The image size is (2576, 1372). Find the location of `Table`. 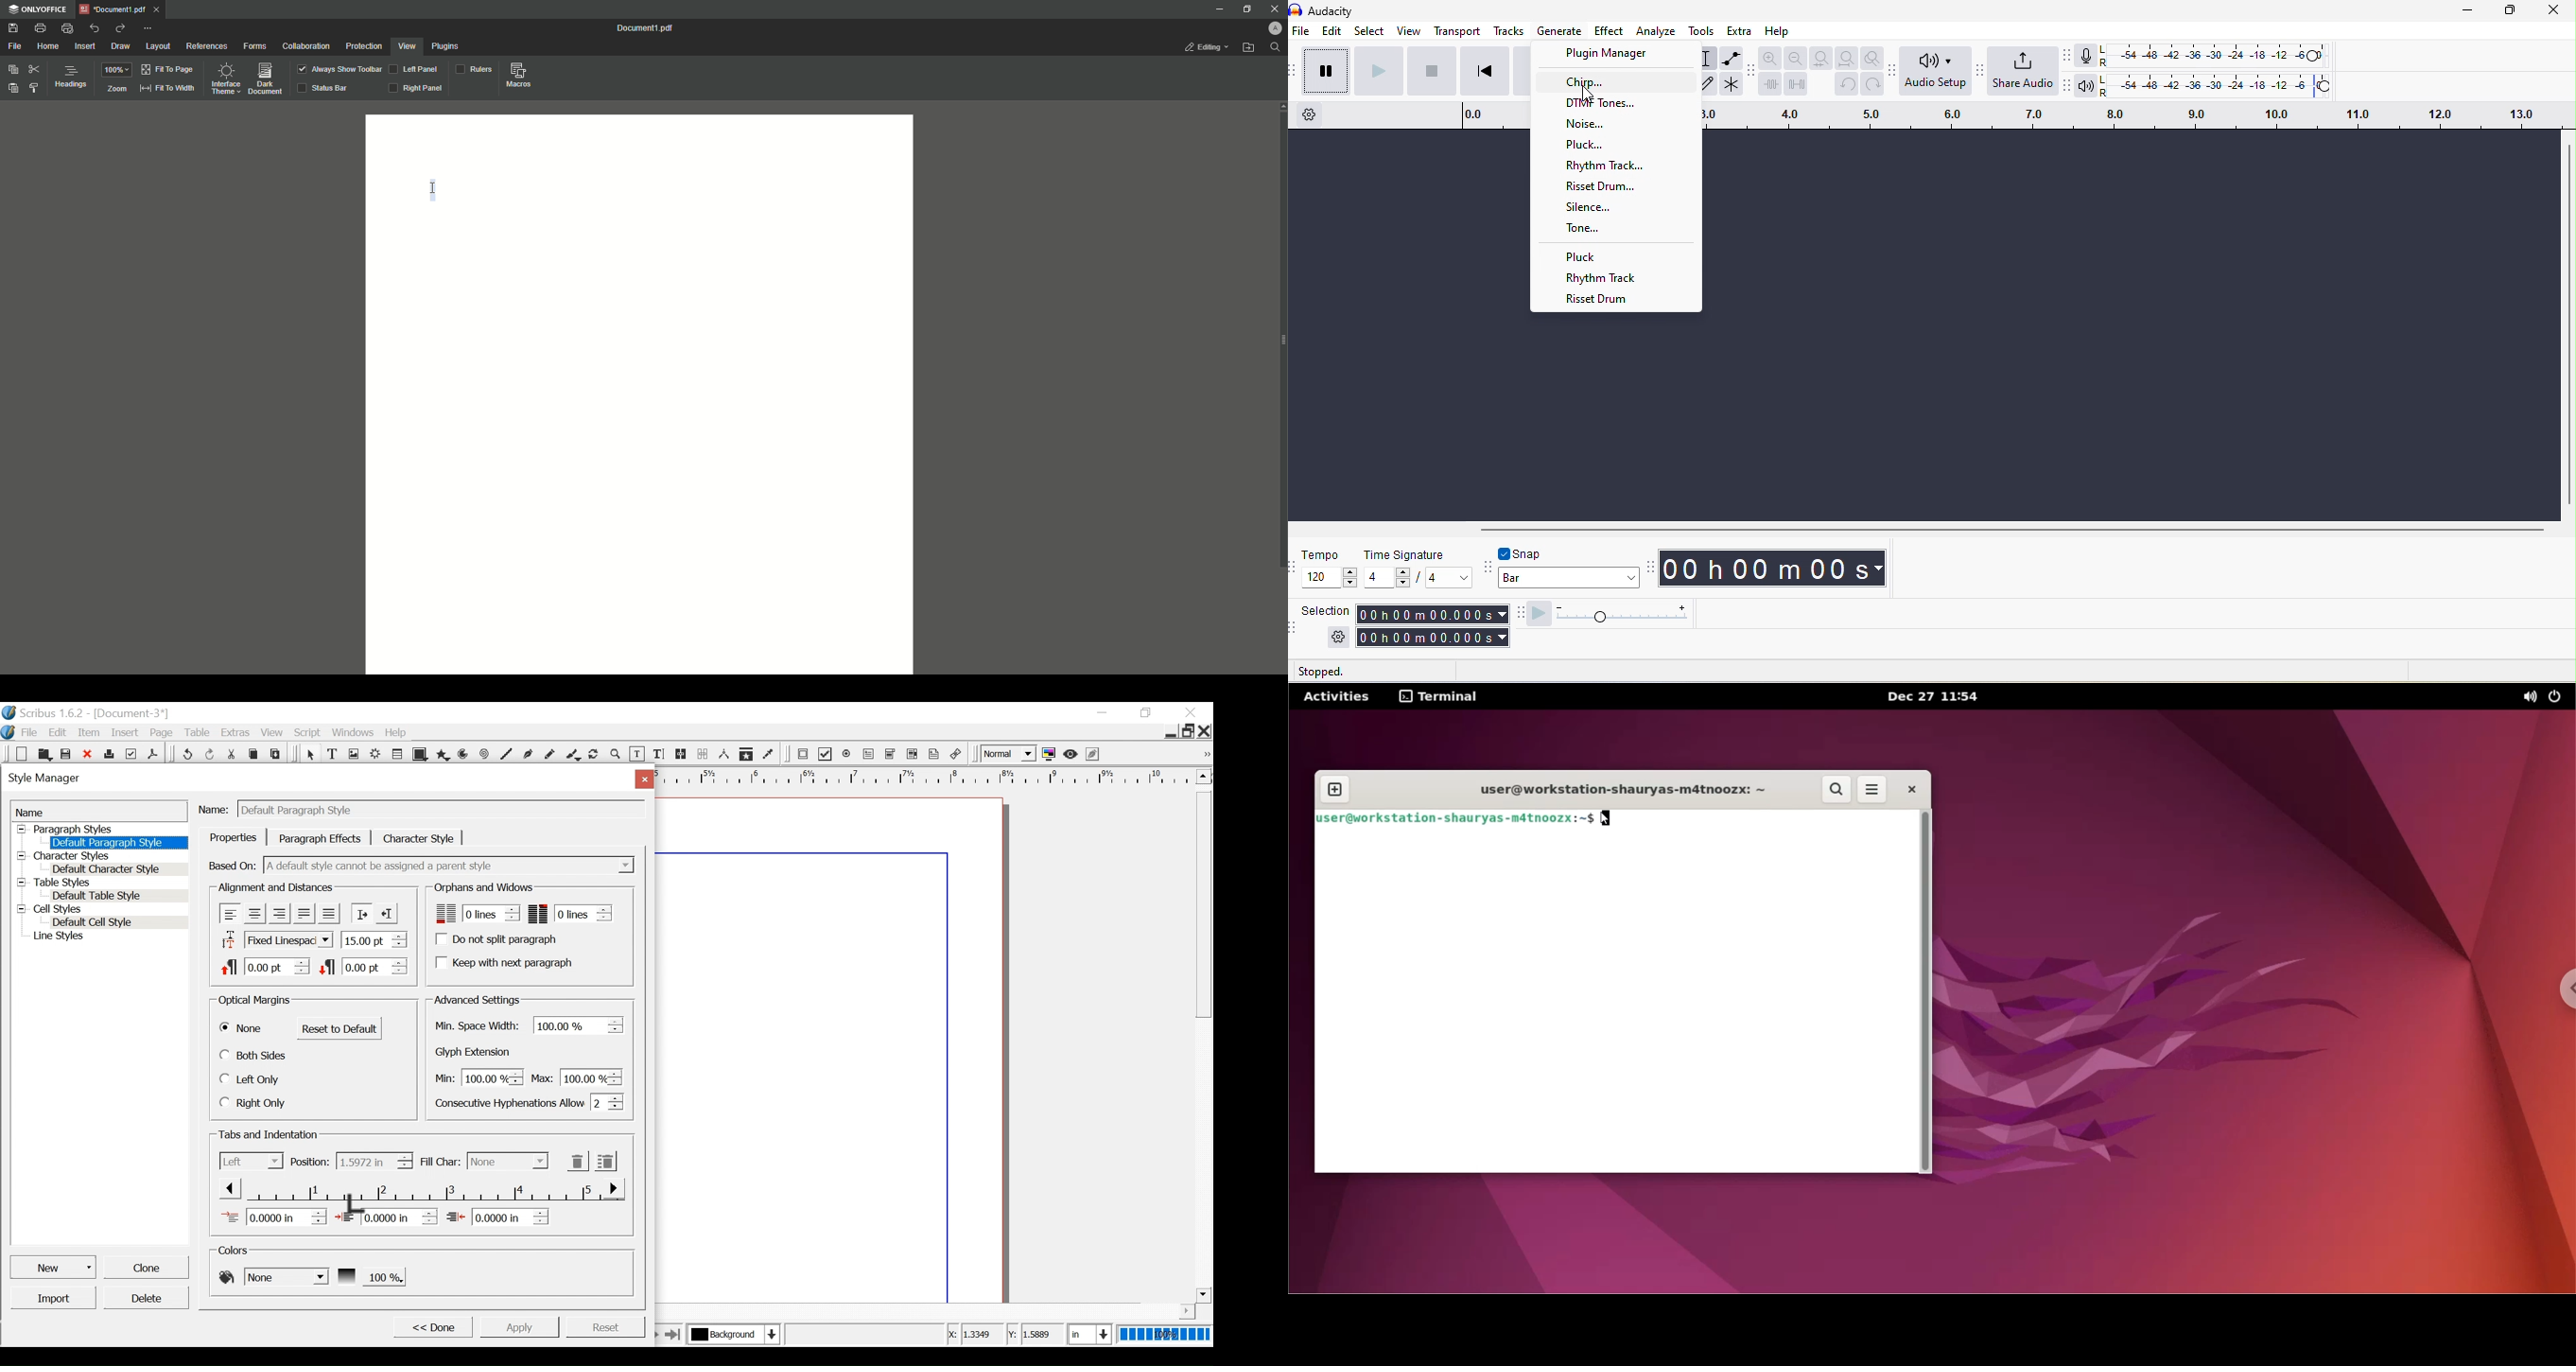

Table is located at coordinates (399, 754).